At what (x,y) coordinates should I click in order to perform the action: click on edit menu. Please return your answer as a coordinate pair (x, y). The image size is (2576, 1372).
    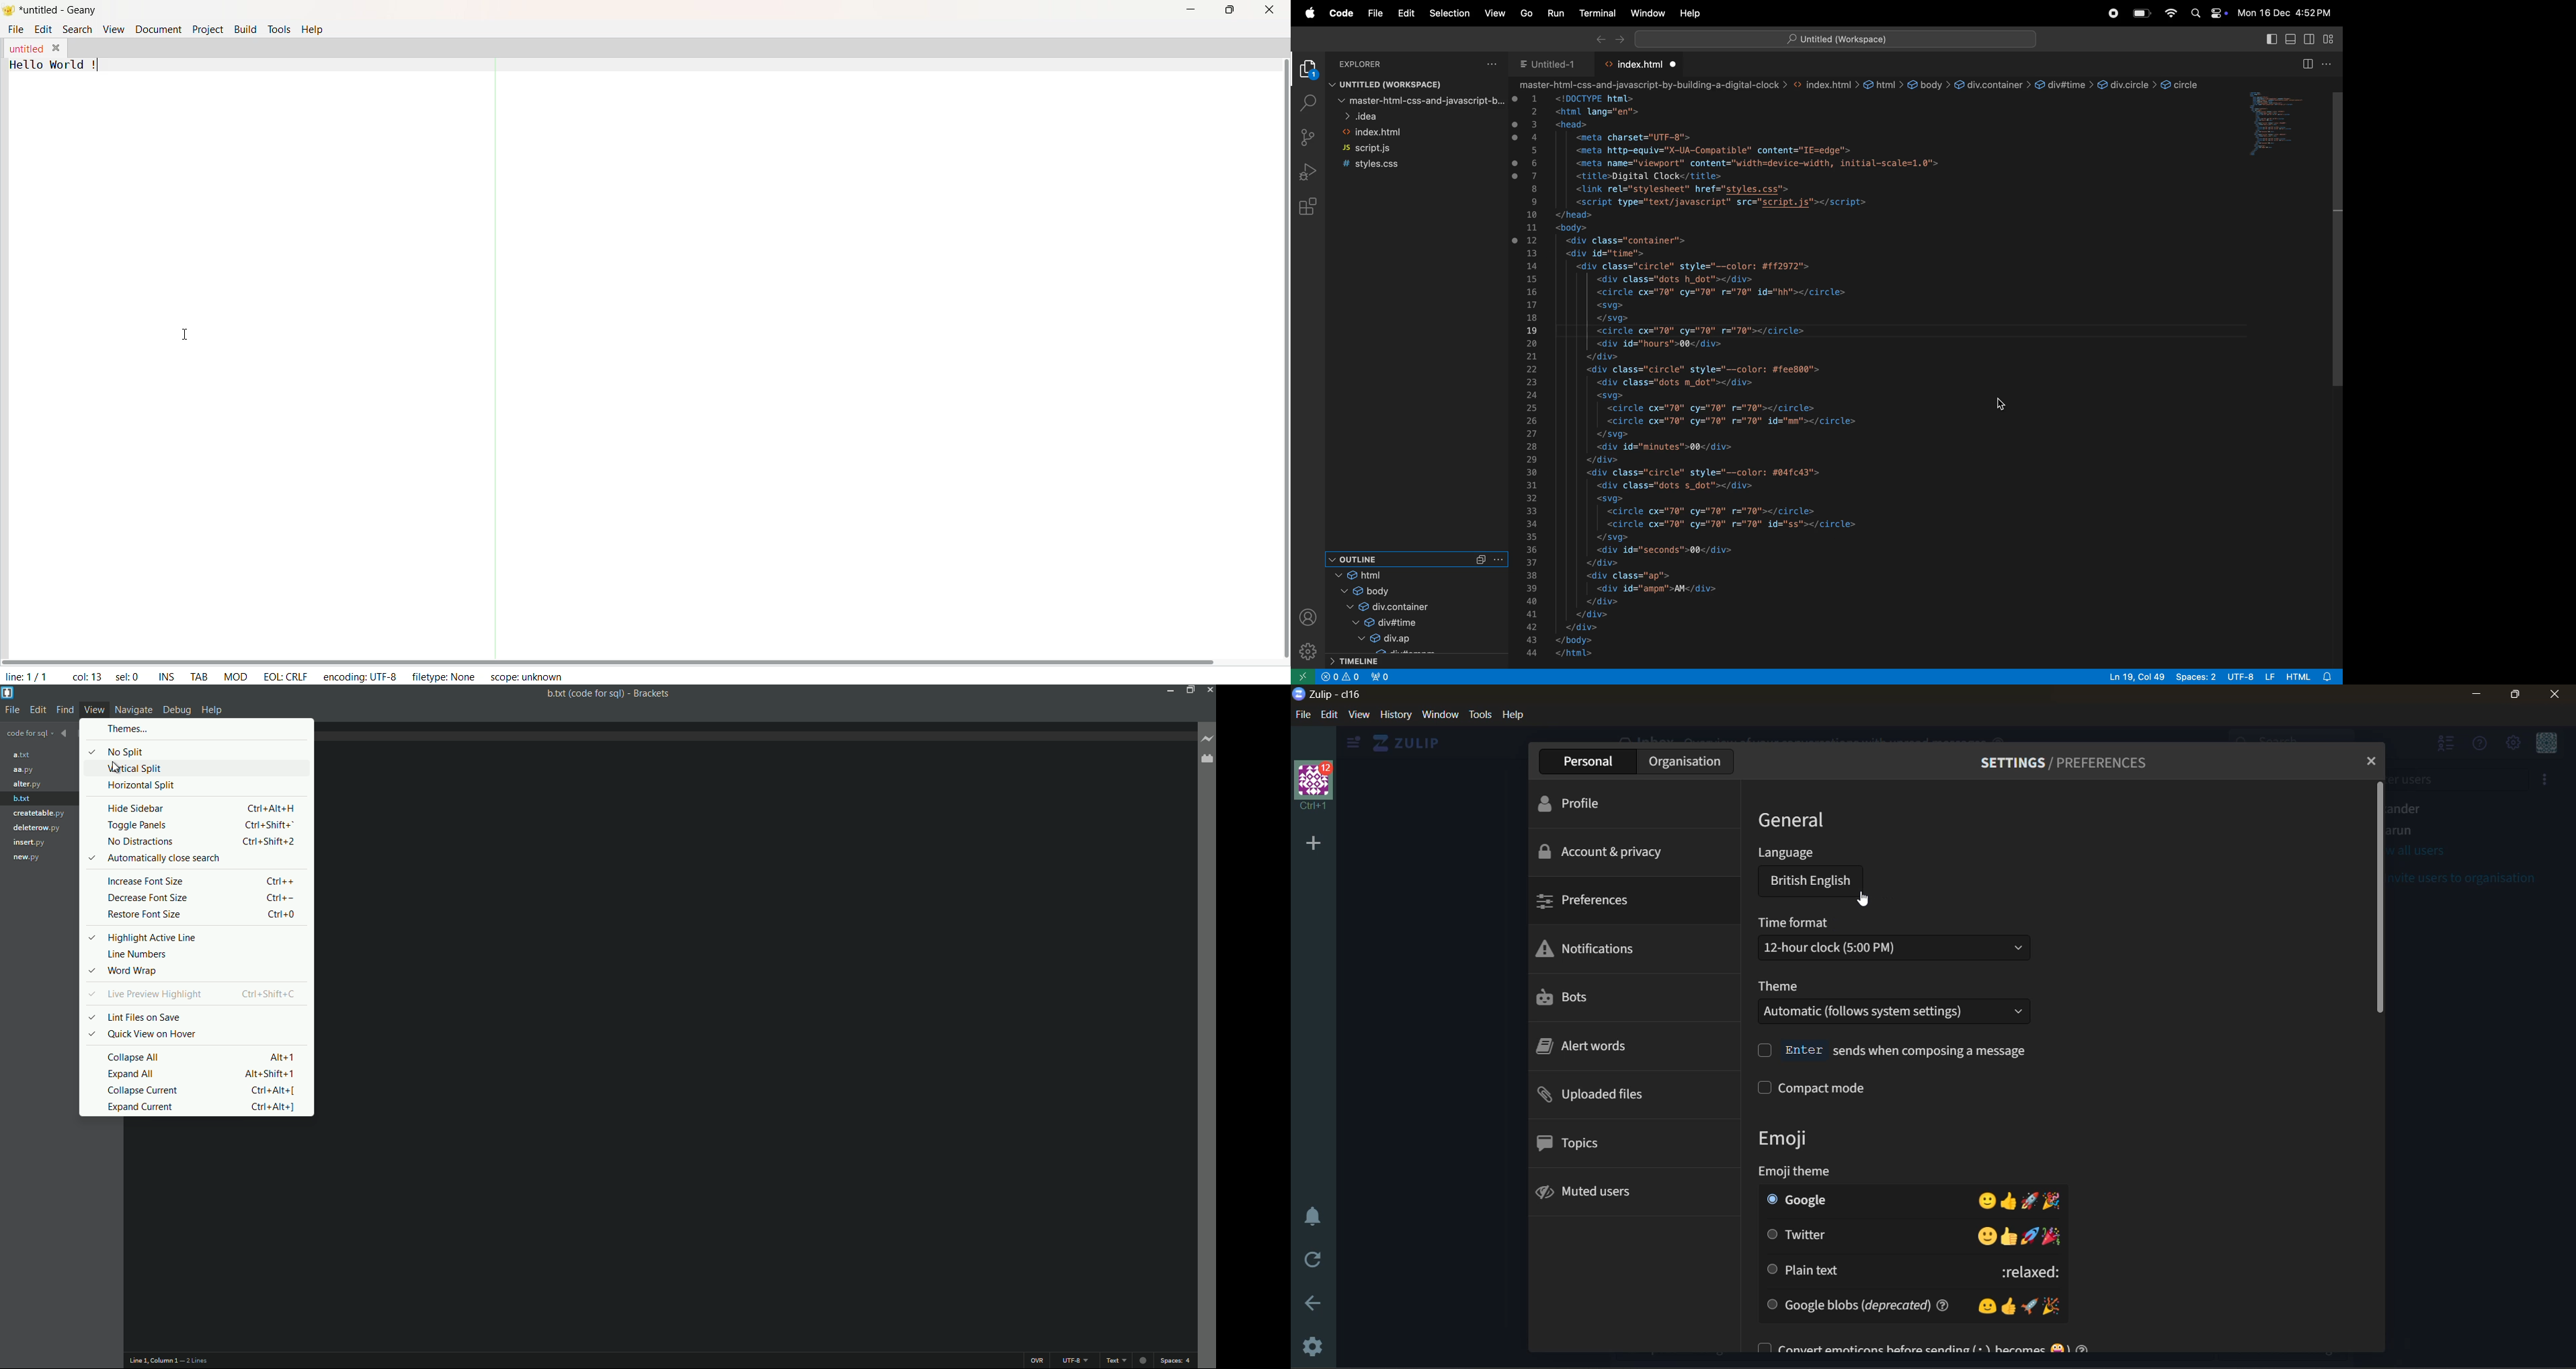
    Looking at the image, I should click on (37, 710).